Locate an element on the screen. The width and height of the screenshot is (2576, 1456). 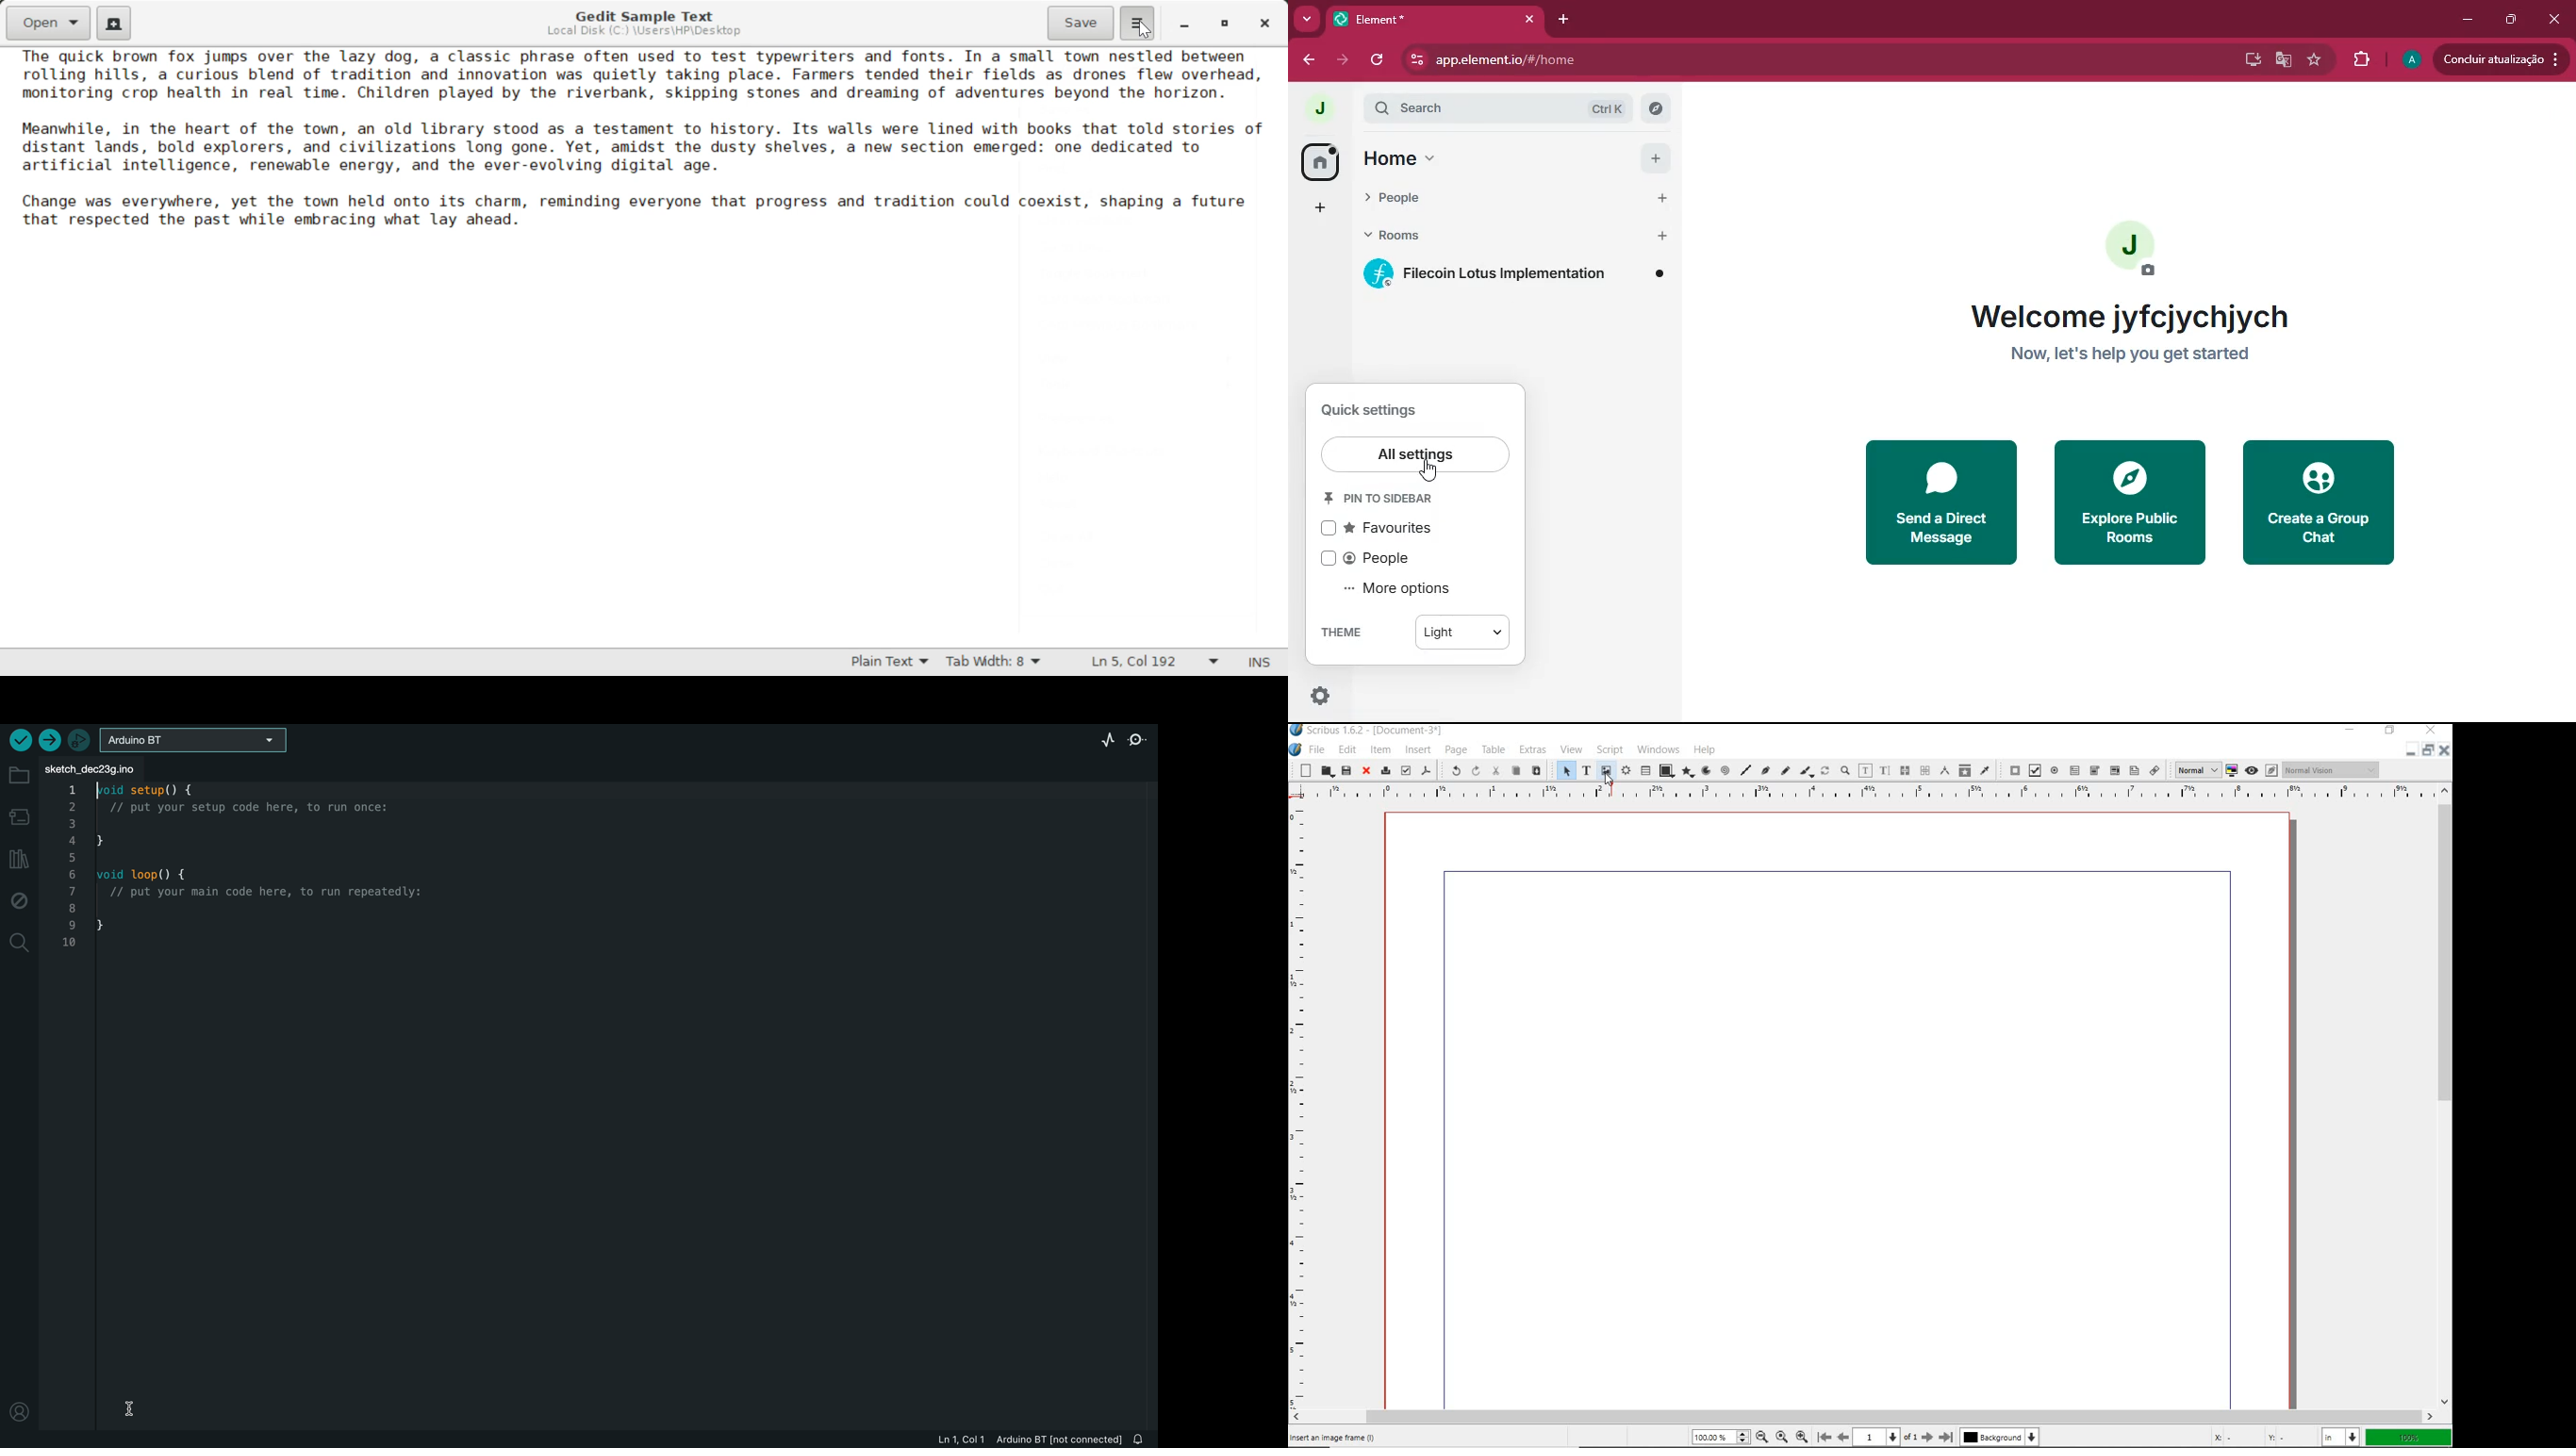
text frame is located at coordinates (1586, 770).